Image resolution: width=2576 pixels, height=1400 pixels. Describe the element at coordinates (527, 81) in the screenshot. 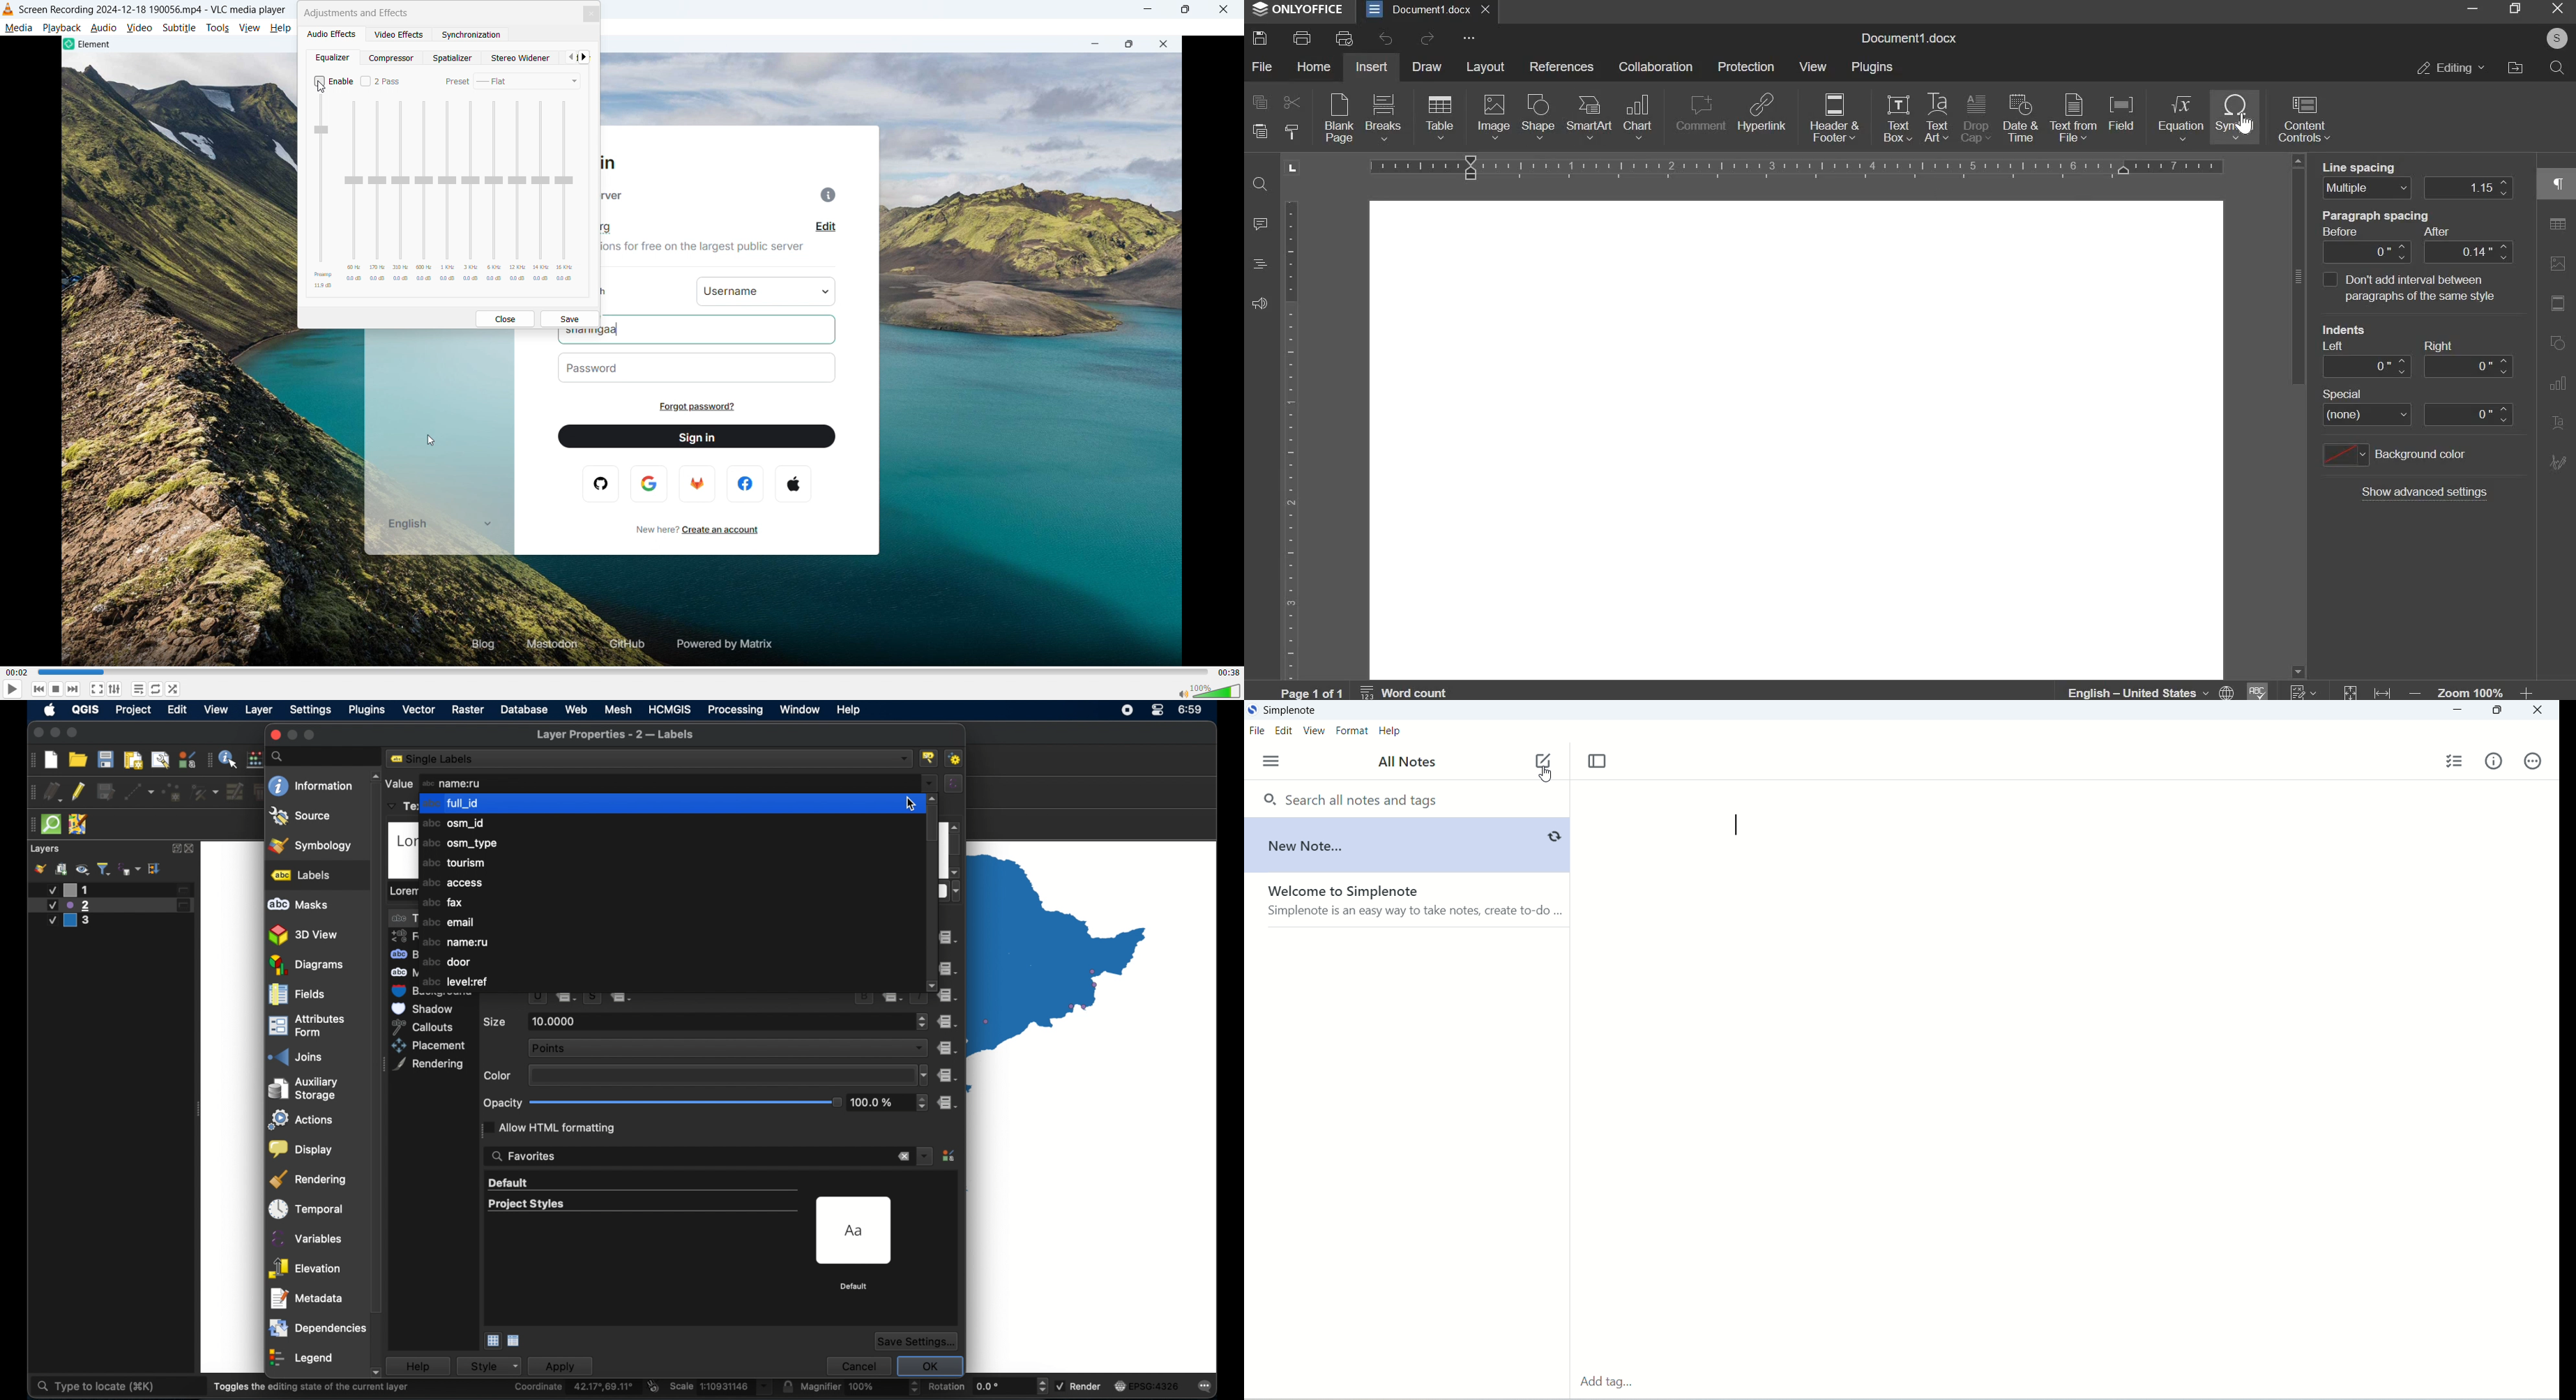

I see `Select preset ` at that location.